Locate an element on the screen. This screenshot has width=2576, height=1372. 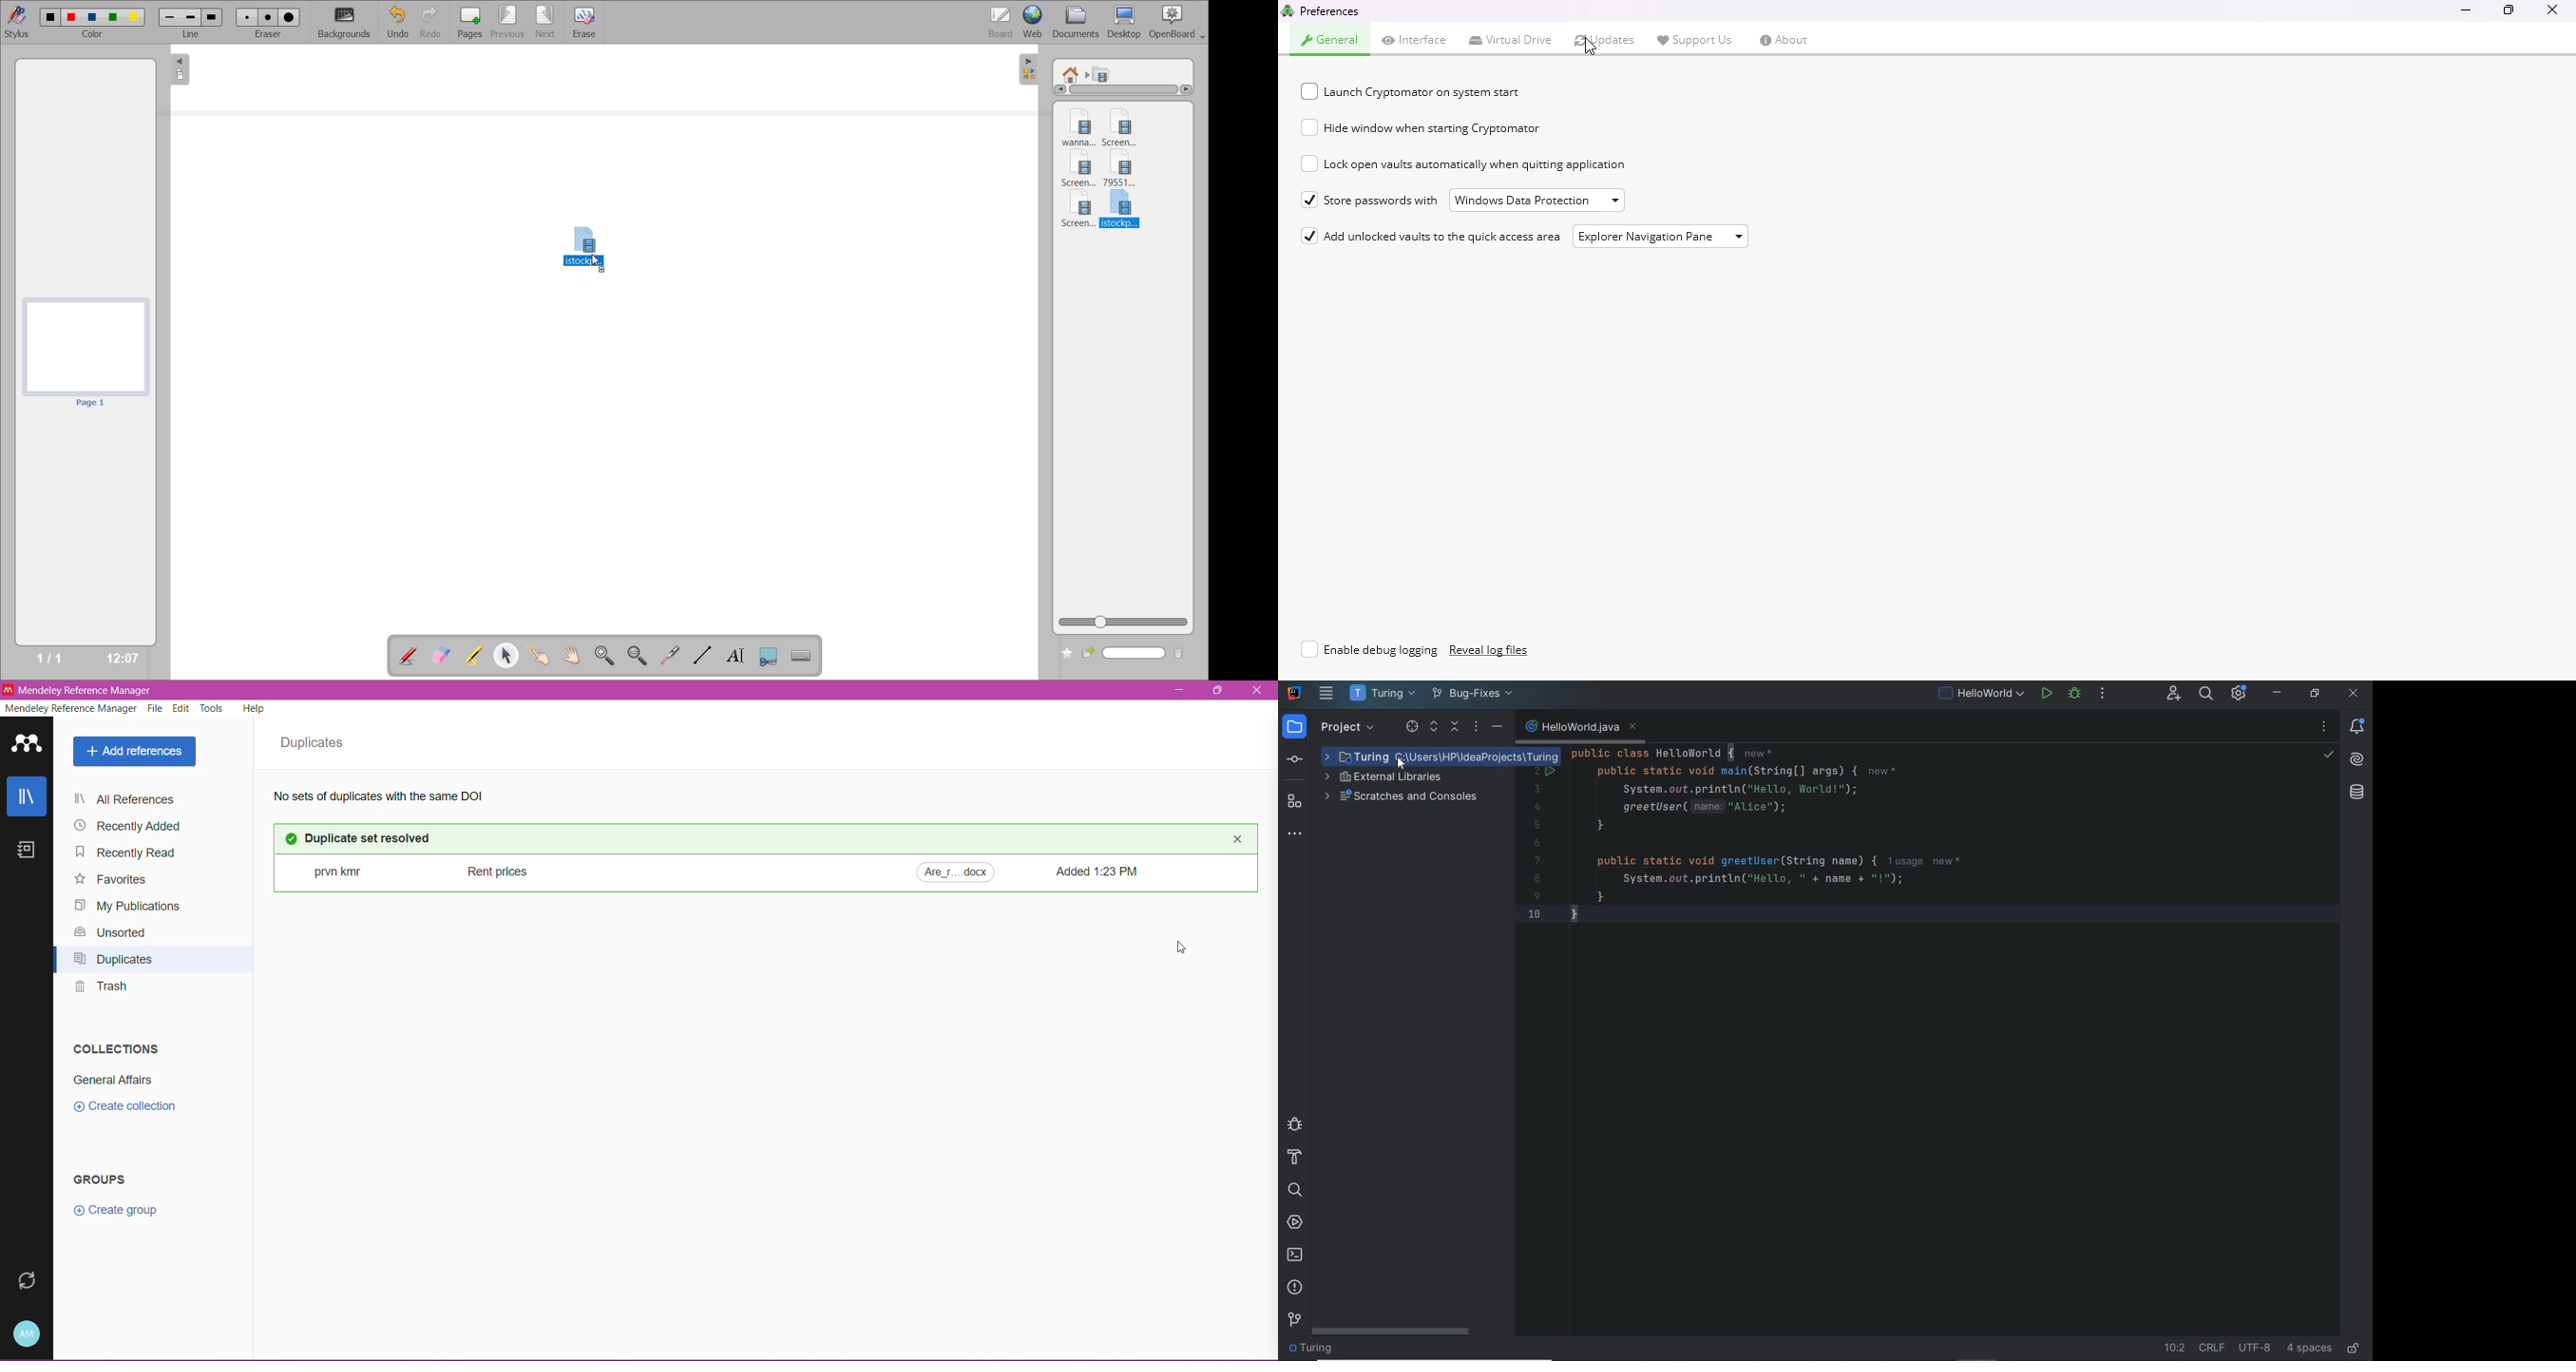
Tools is located at coordinates (212, 708).